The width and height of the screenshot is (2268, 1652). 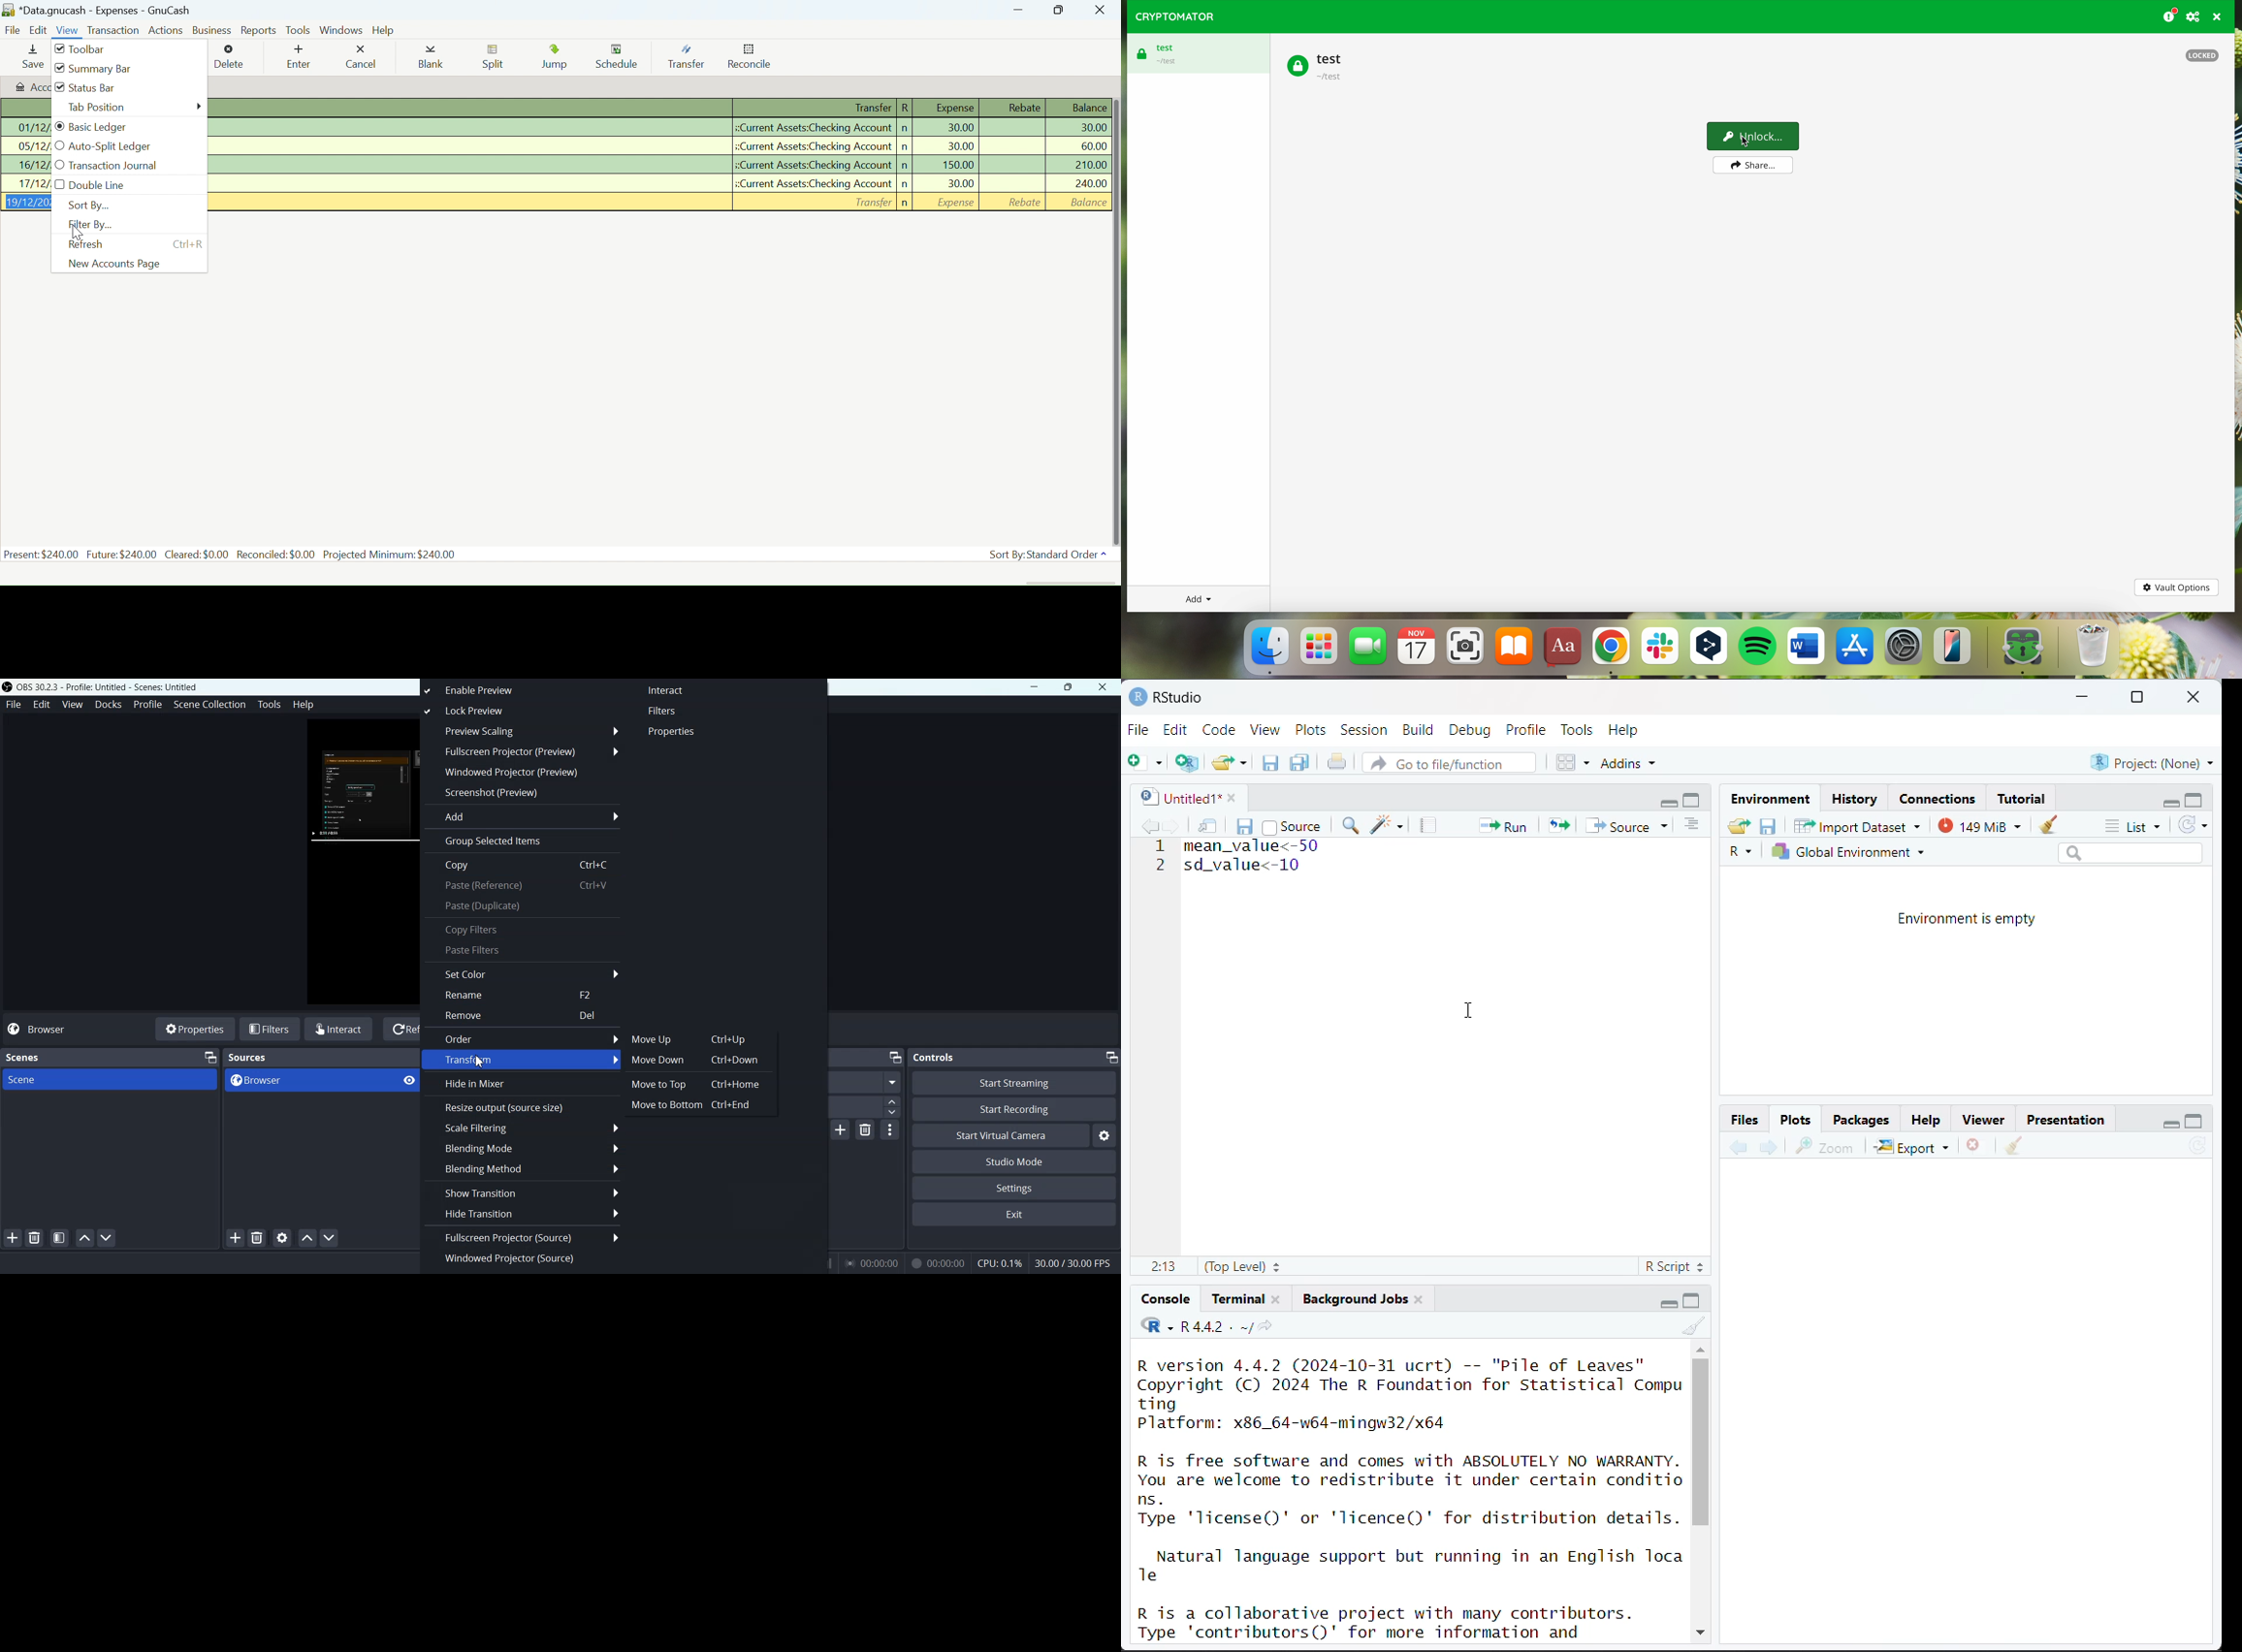 What do you see at coordinates (1751, 142) in the screenshot?
I see `cursor` at bounding box center [1751, 142].